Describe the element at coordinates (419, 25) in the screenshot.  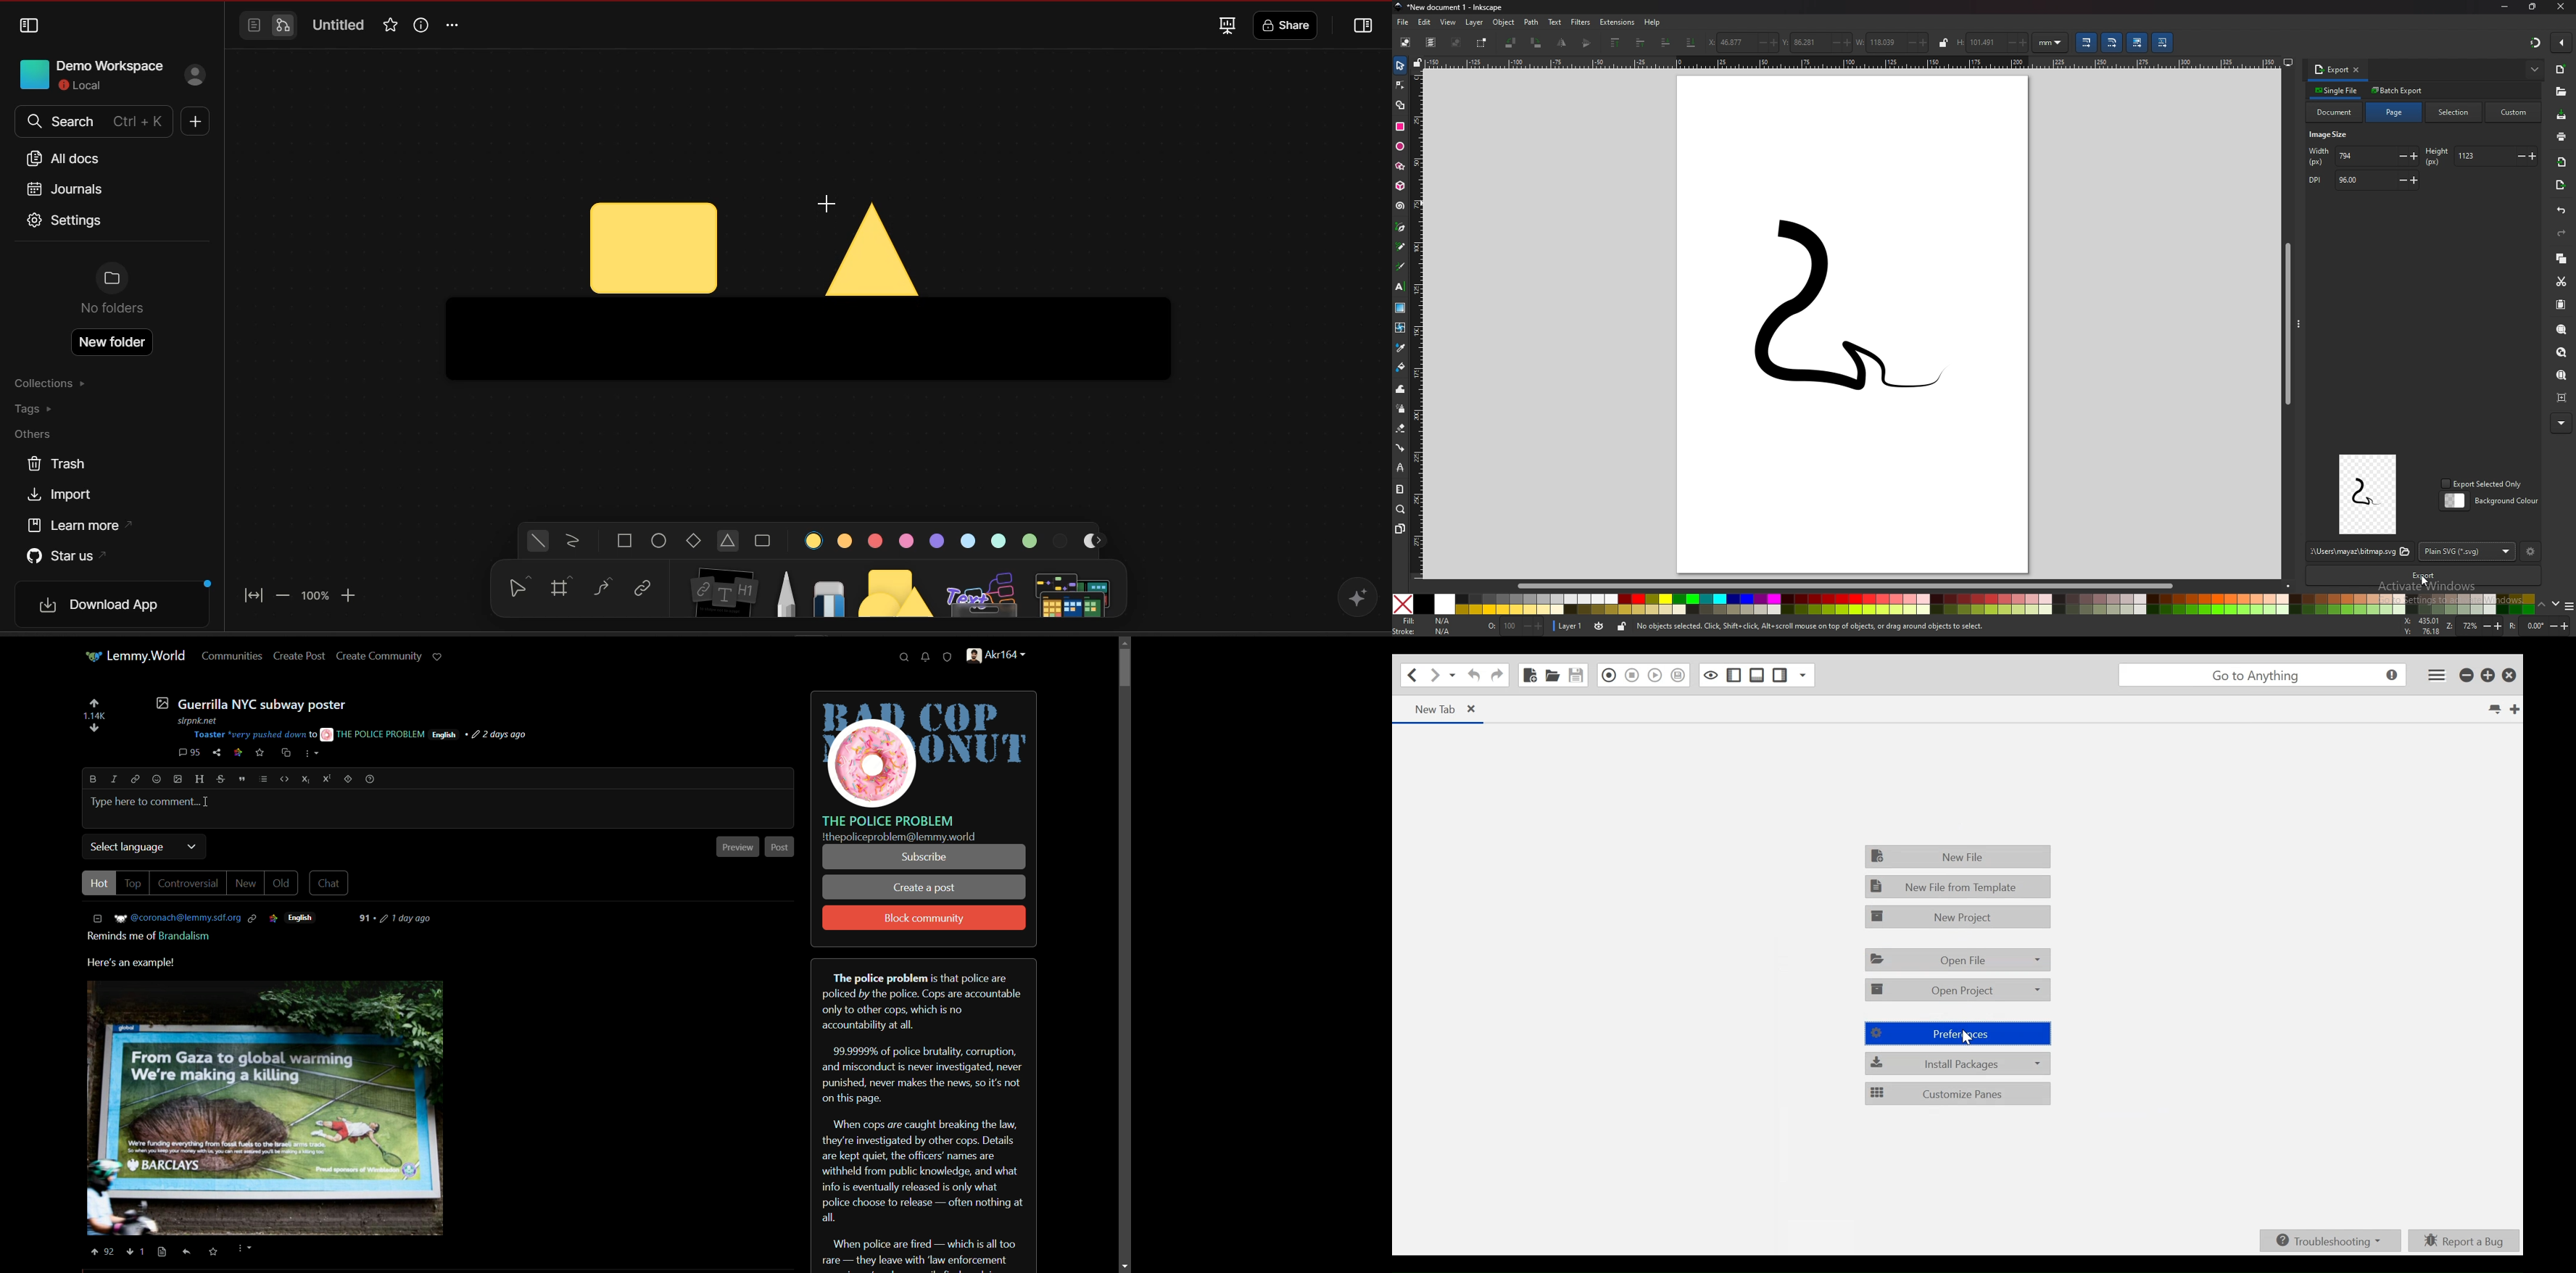
I see `view info` at that location.